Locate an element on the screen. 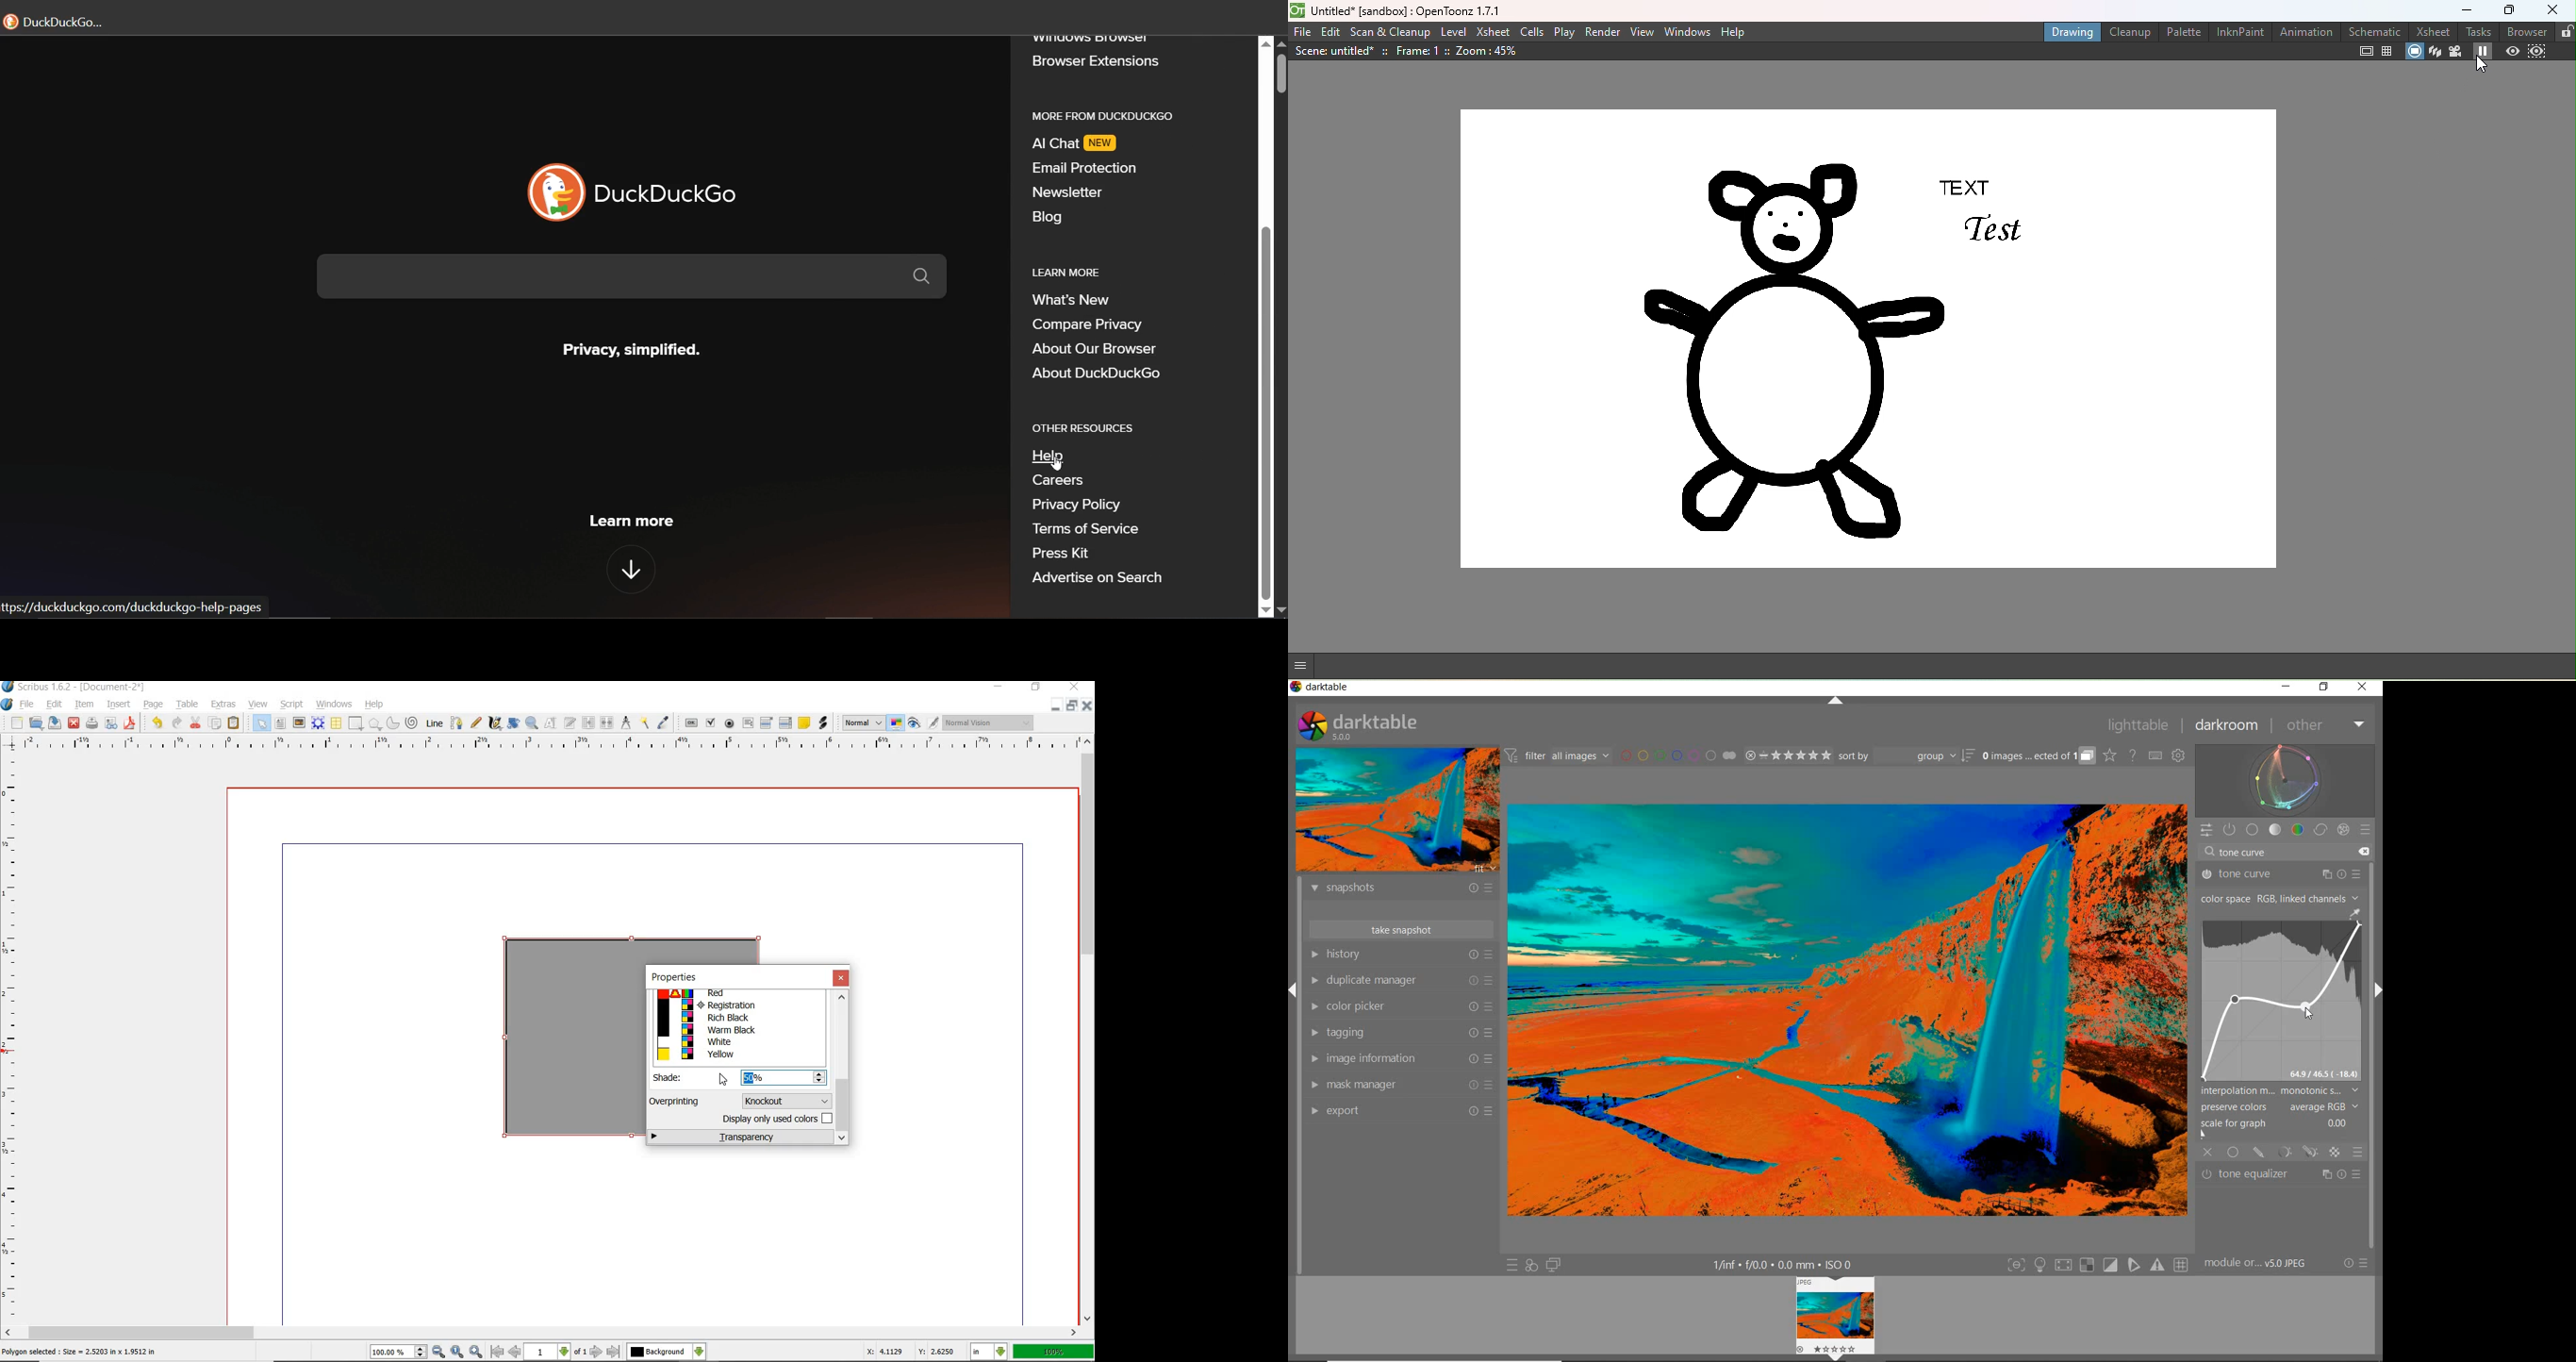  render frame is located at coordinates (317, 723).